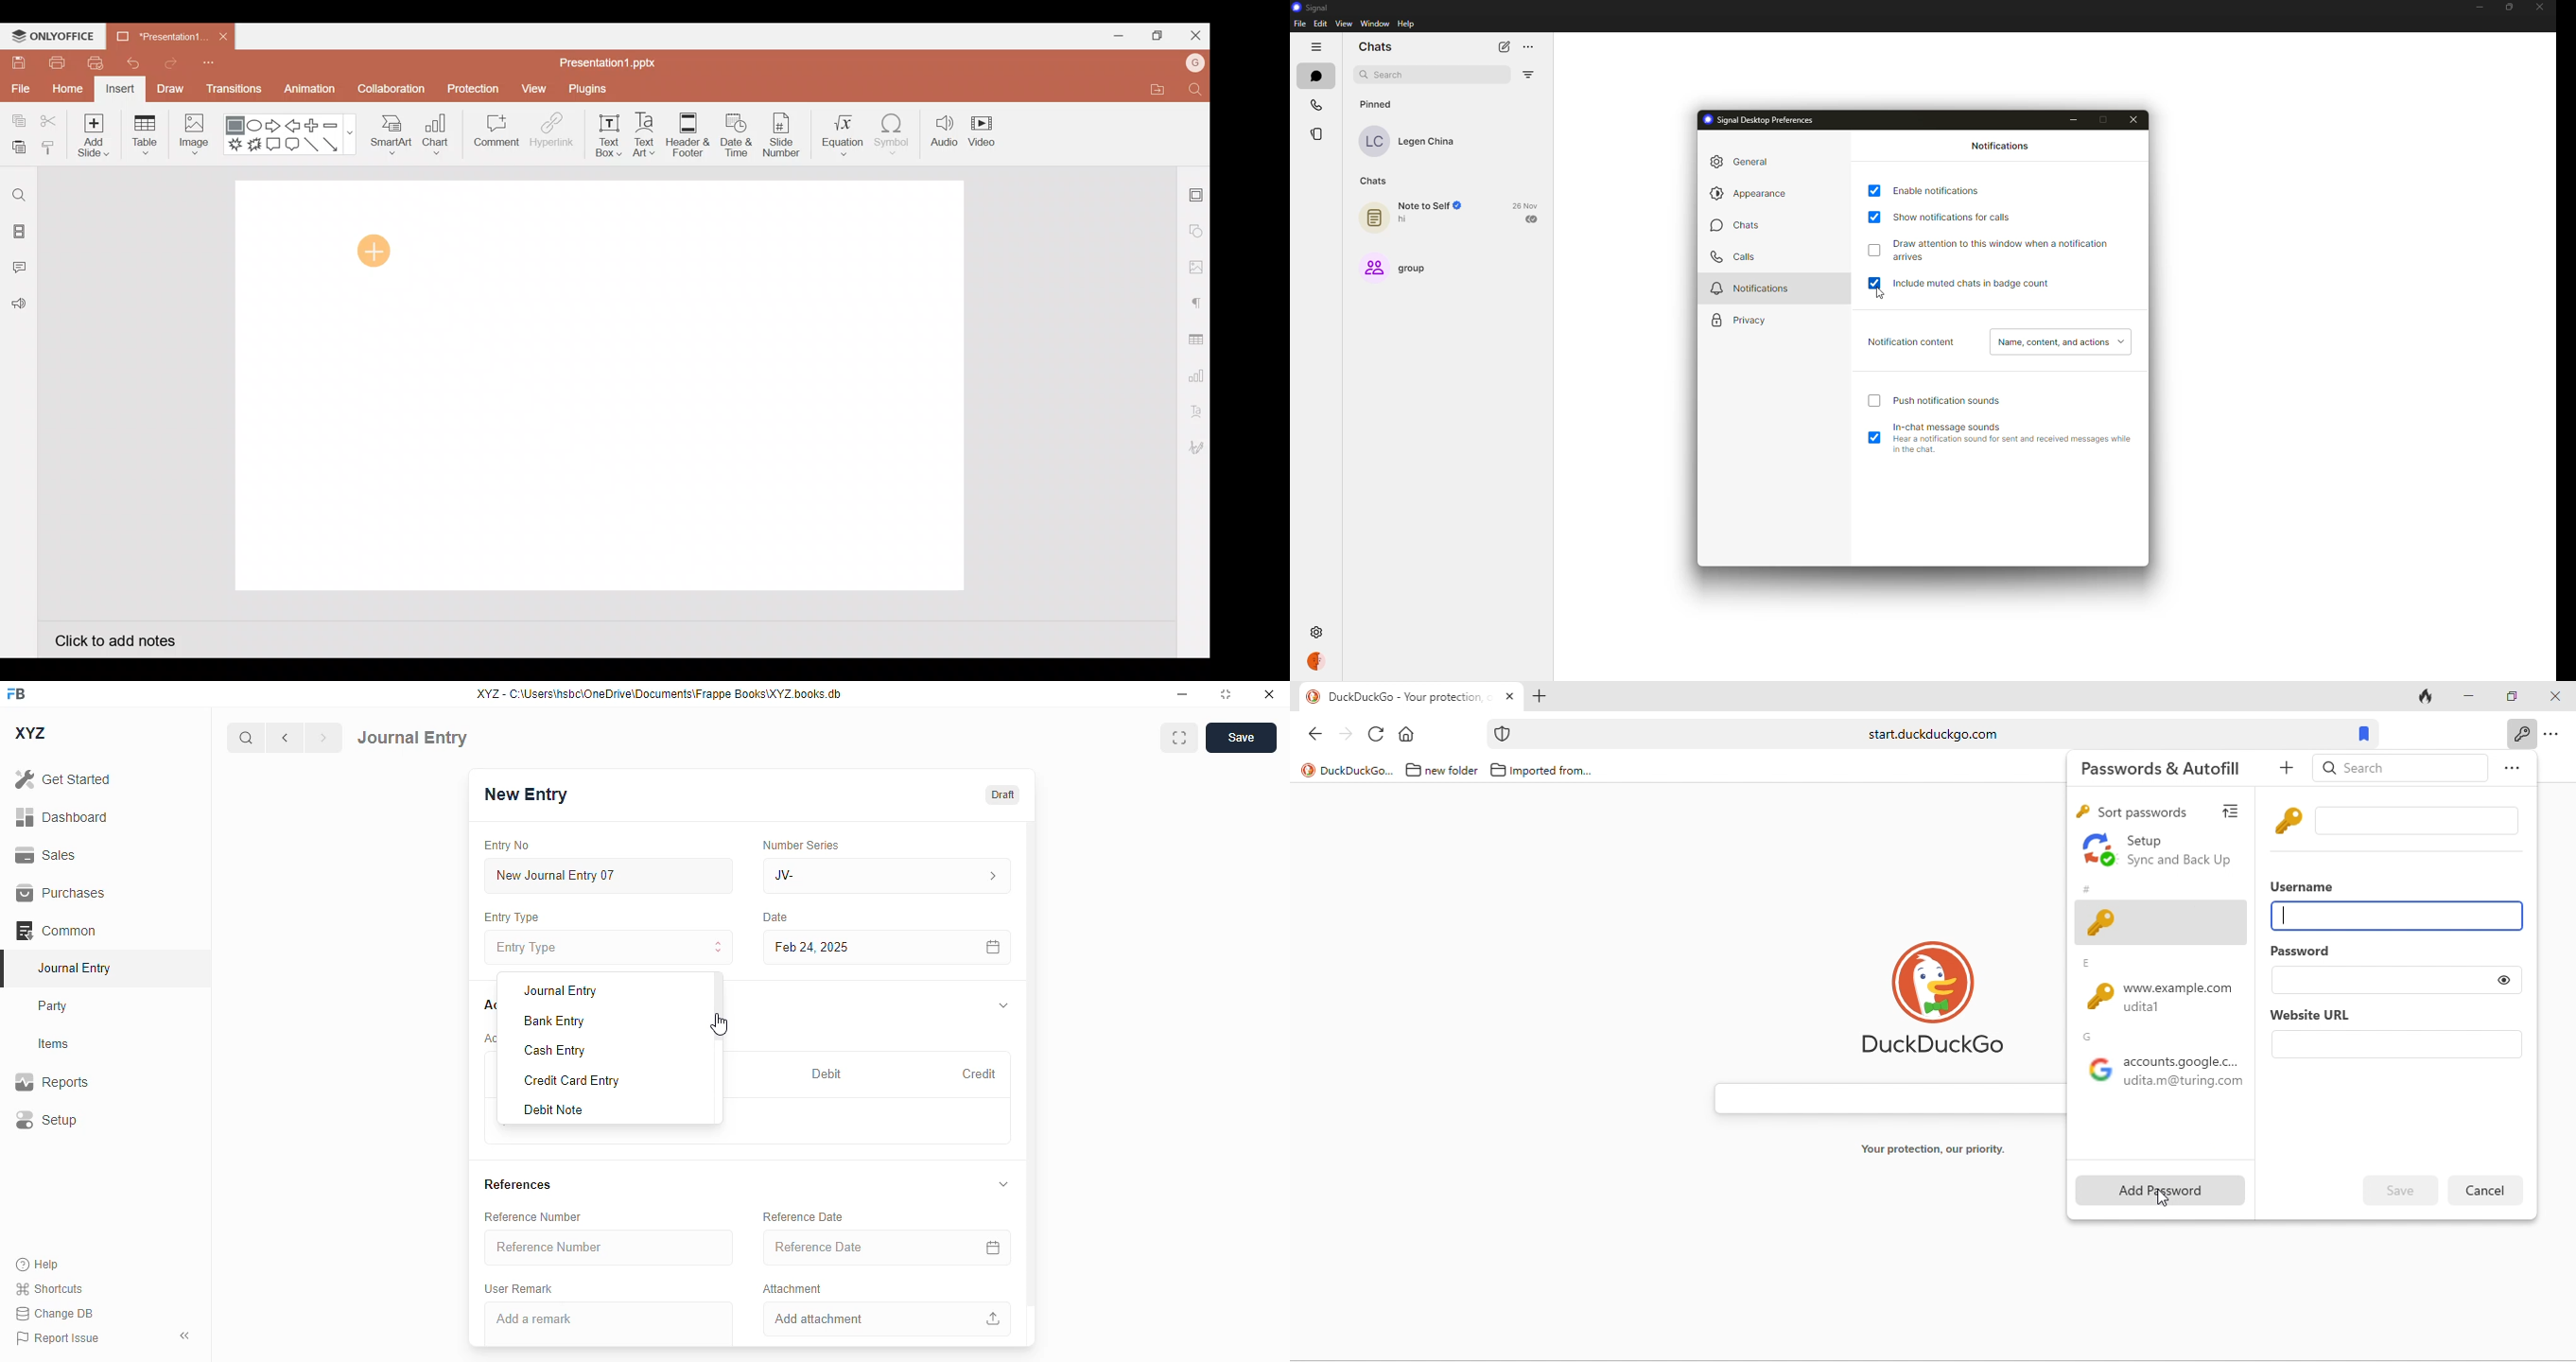 This screenshot has height=1372, width=2576. Describe the element at coordinates (315, 125) in the screenshot. I see `Plus` at that location.